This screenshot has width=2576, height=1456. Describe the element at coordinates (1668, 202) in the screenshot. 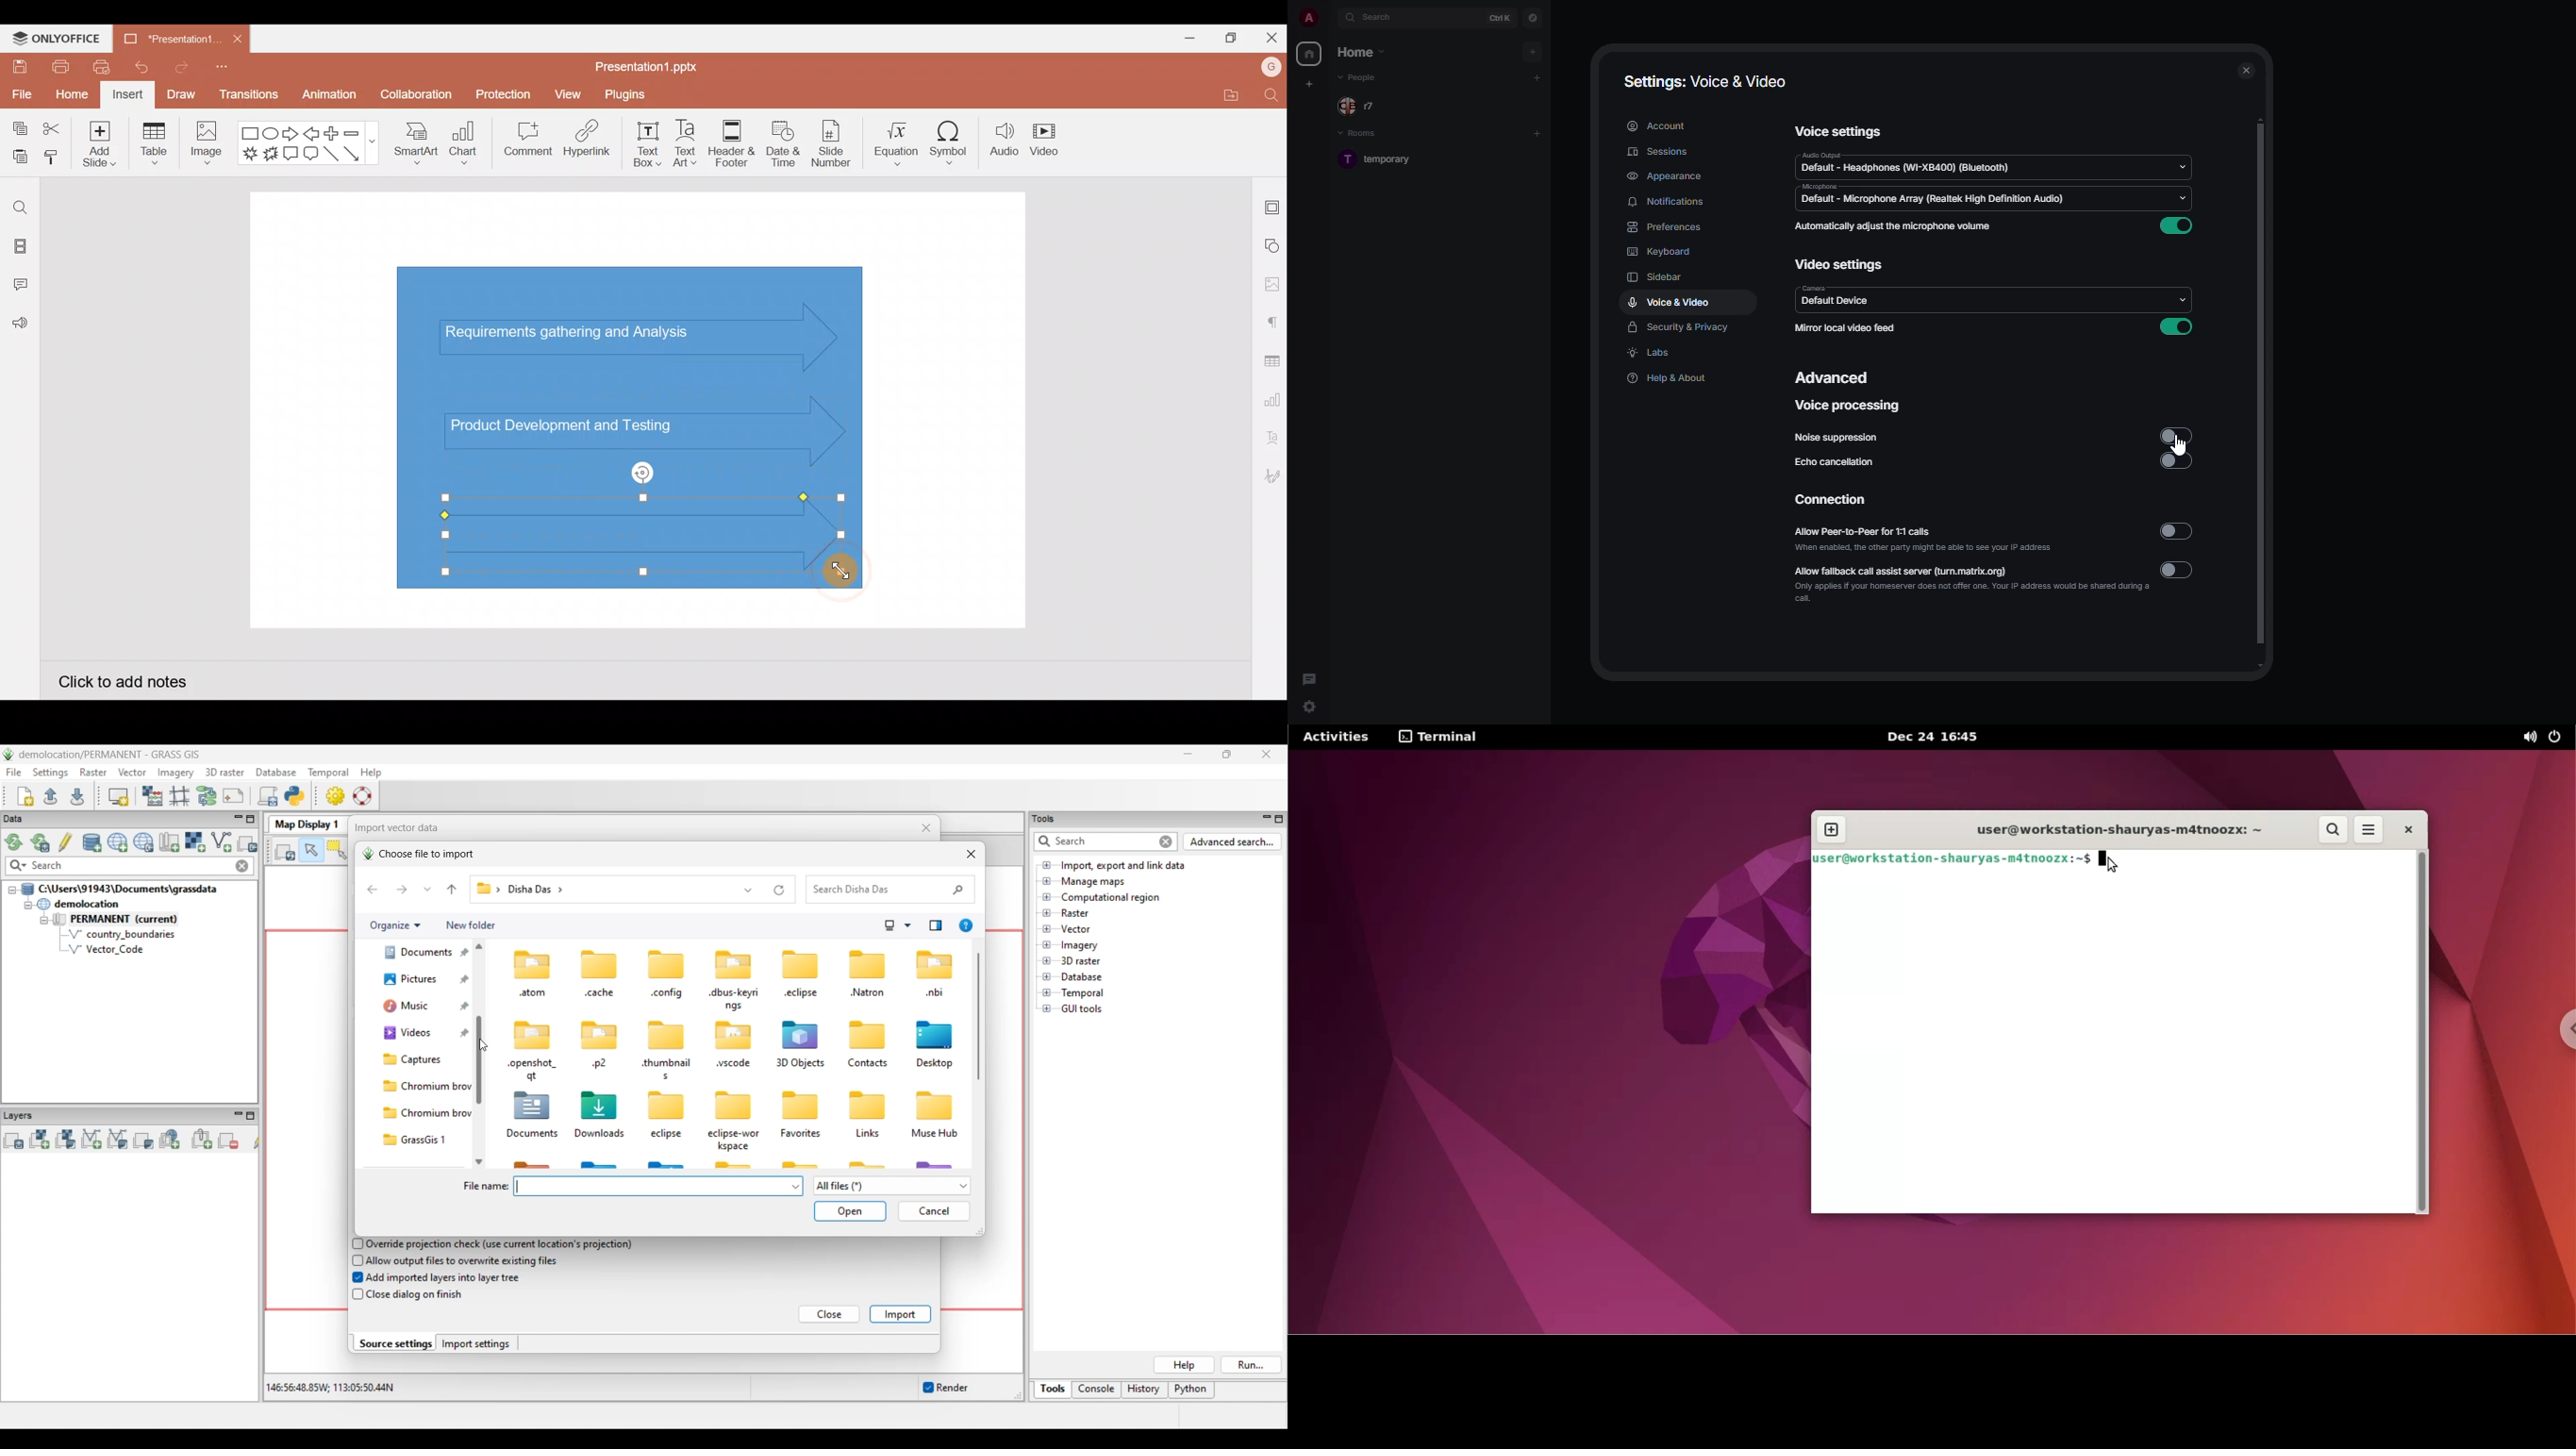

I see `notifications` at that location.